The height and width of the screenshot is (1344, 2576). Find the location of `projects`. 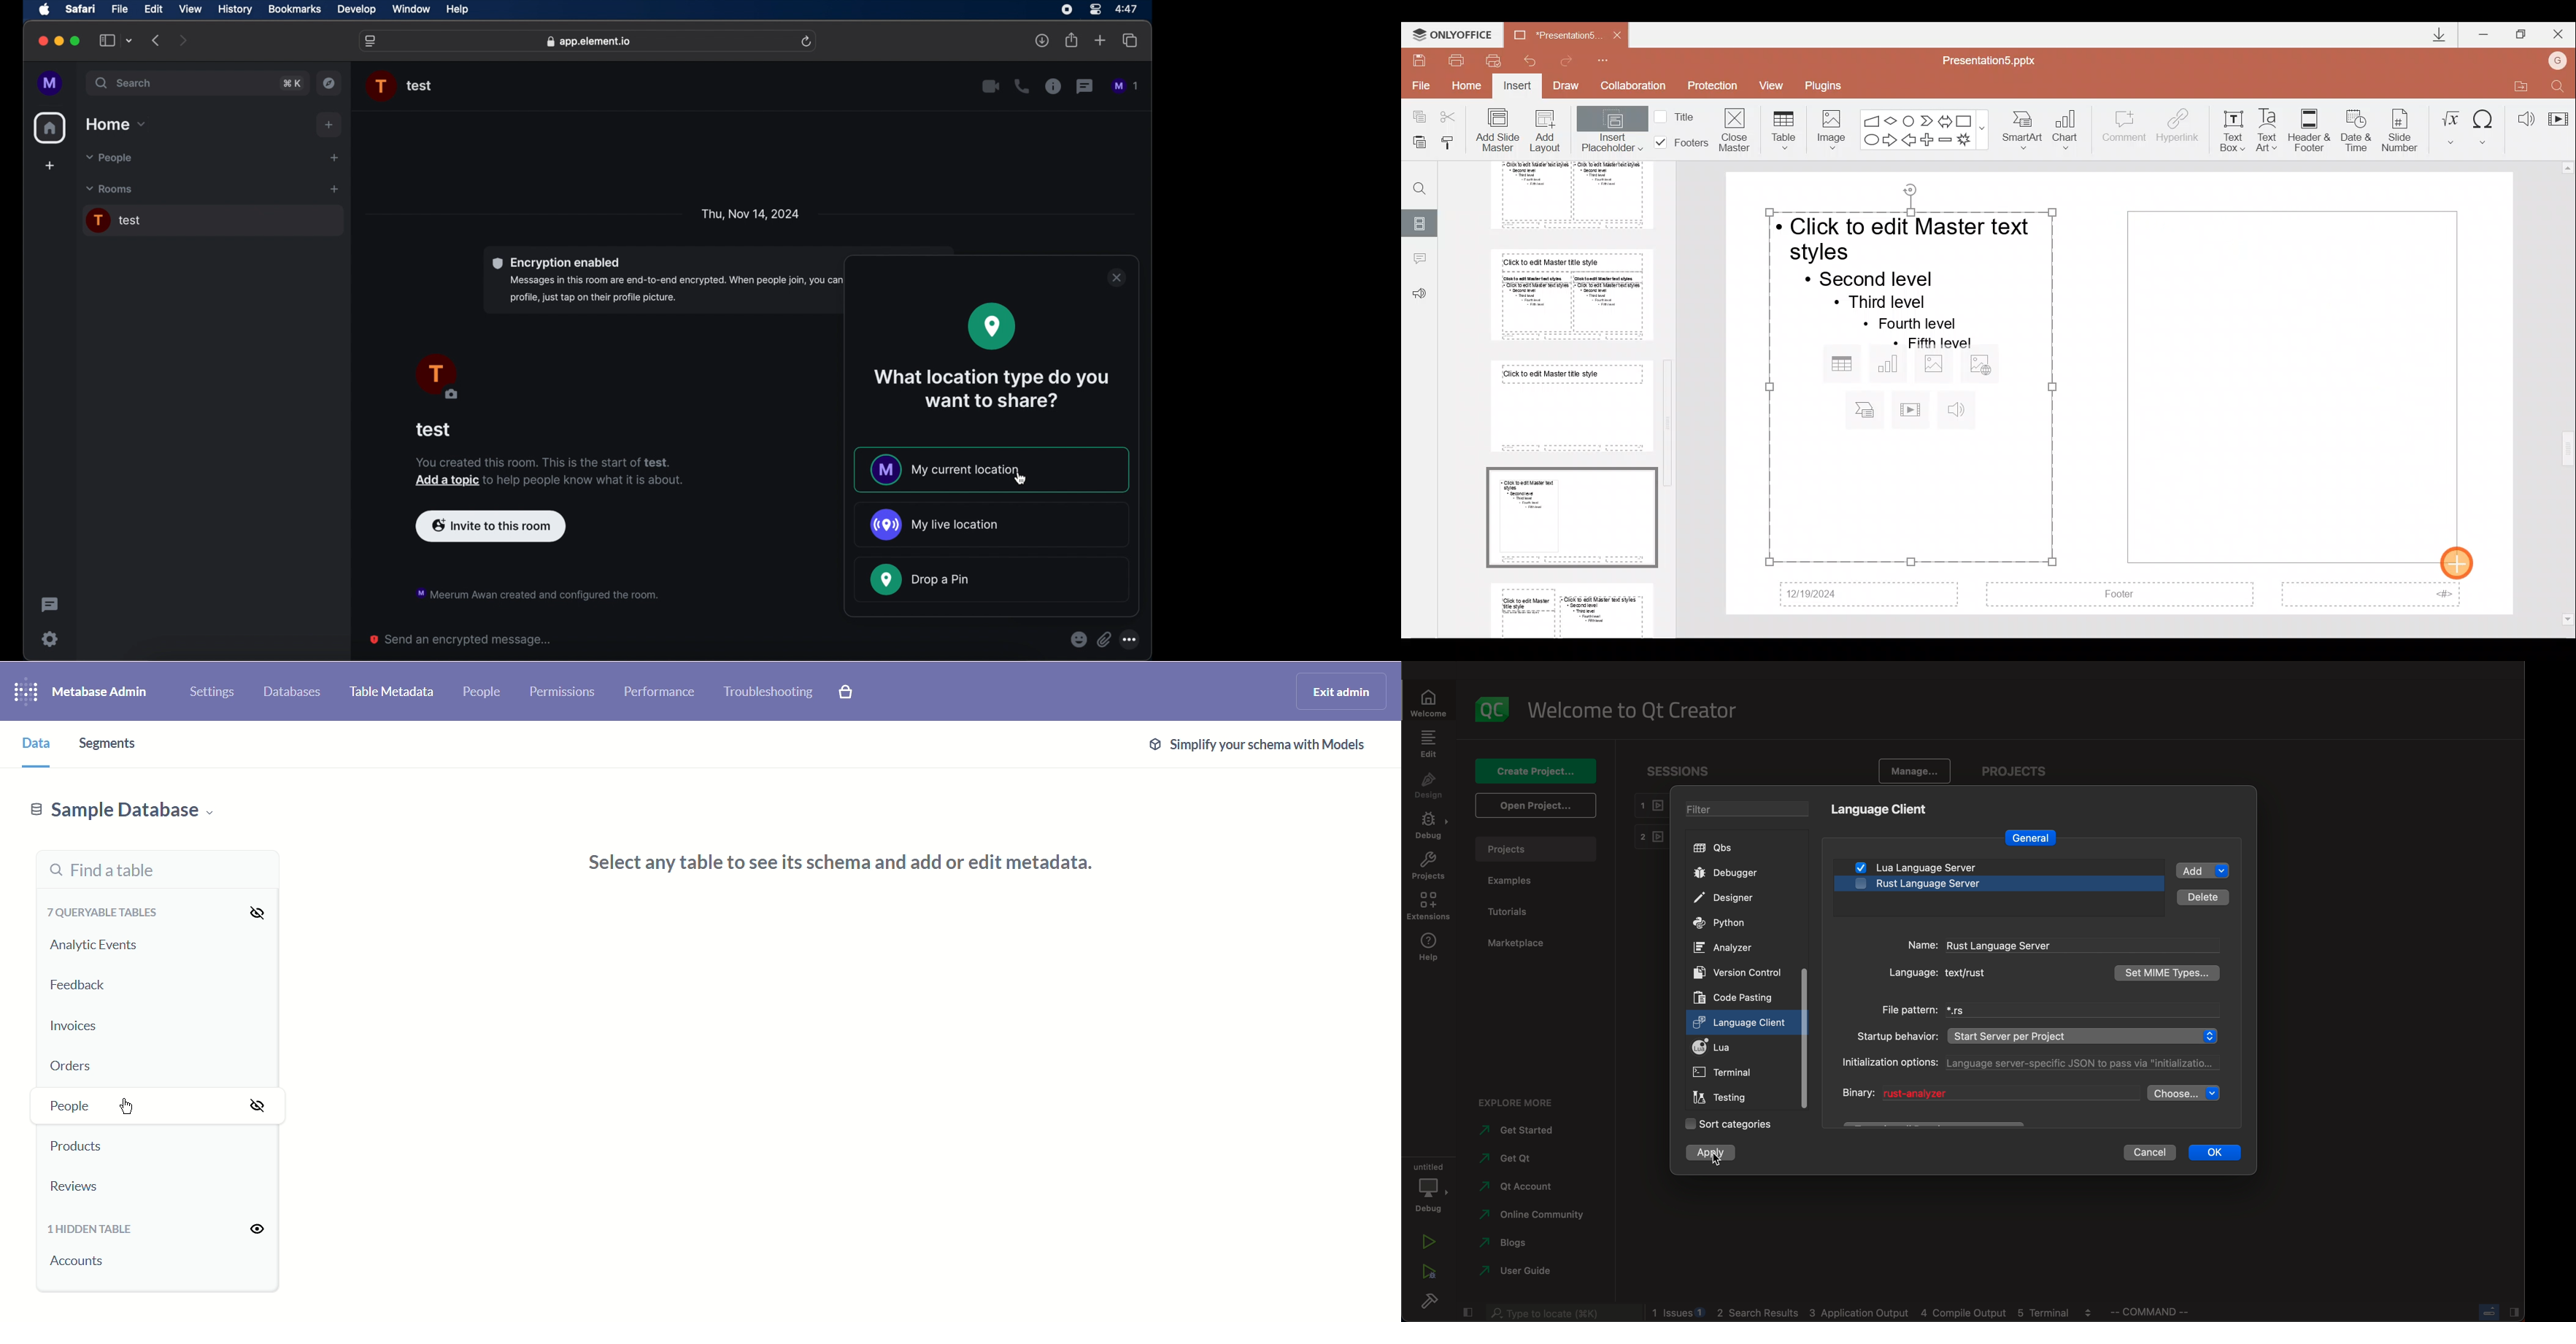

projects is located at coordinates (1429, 866).